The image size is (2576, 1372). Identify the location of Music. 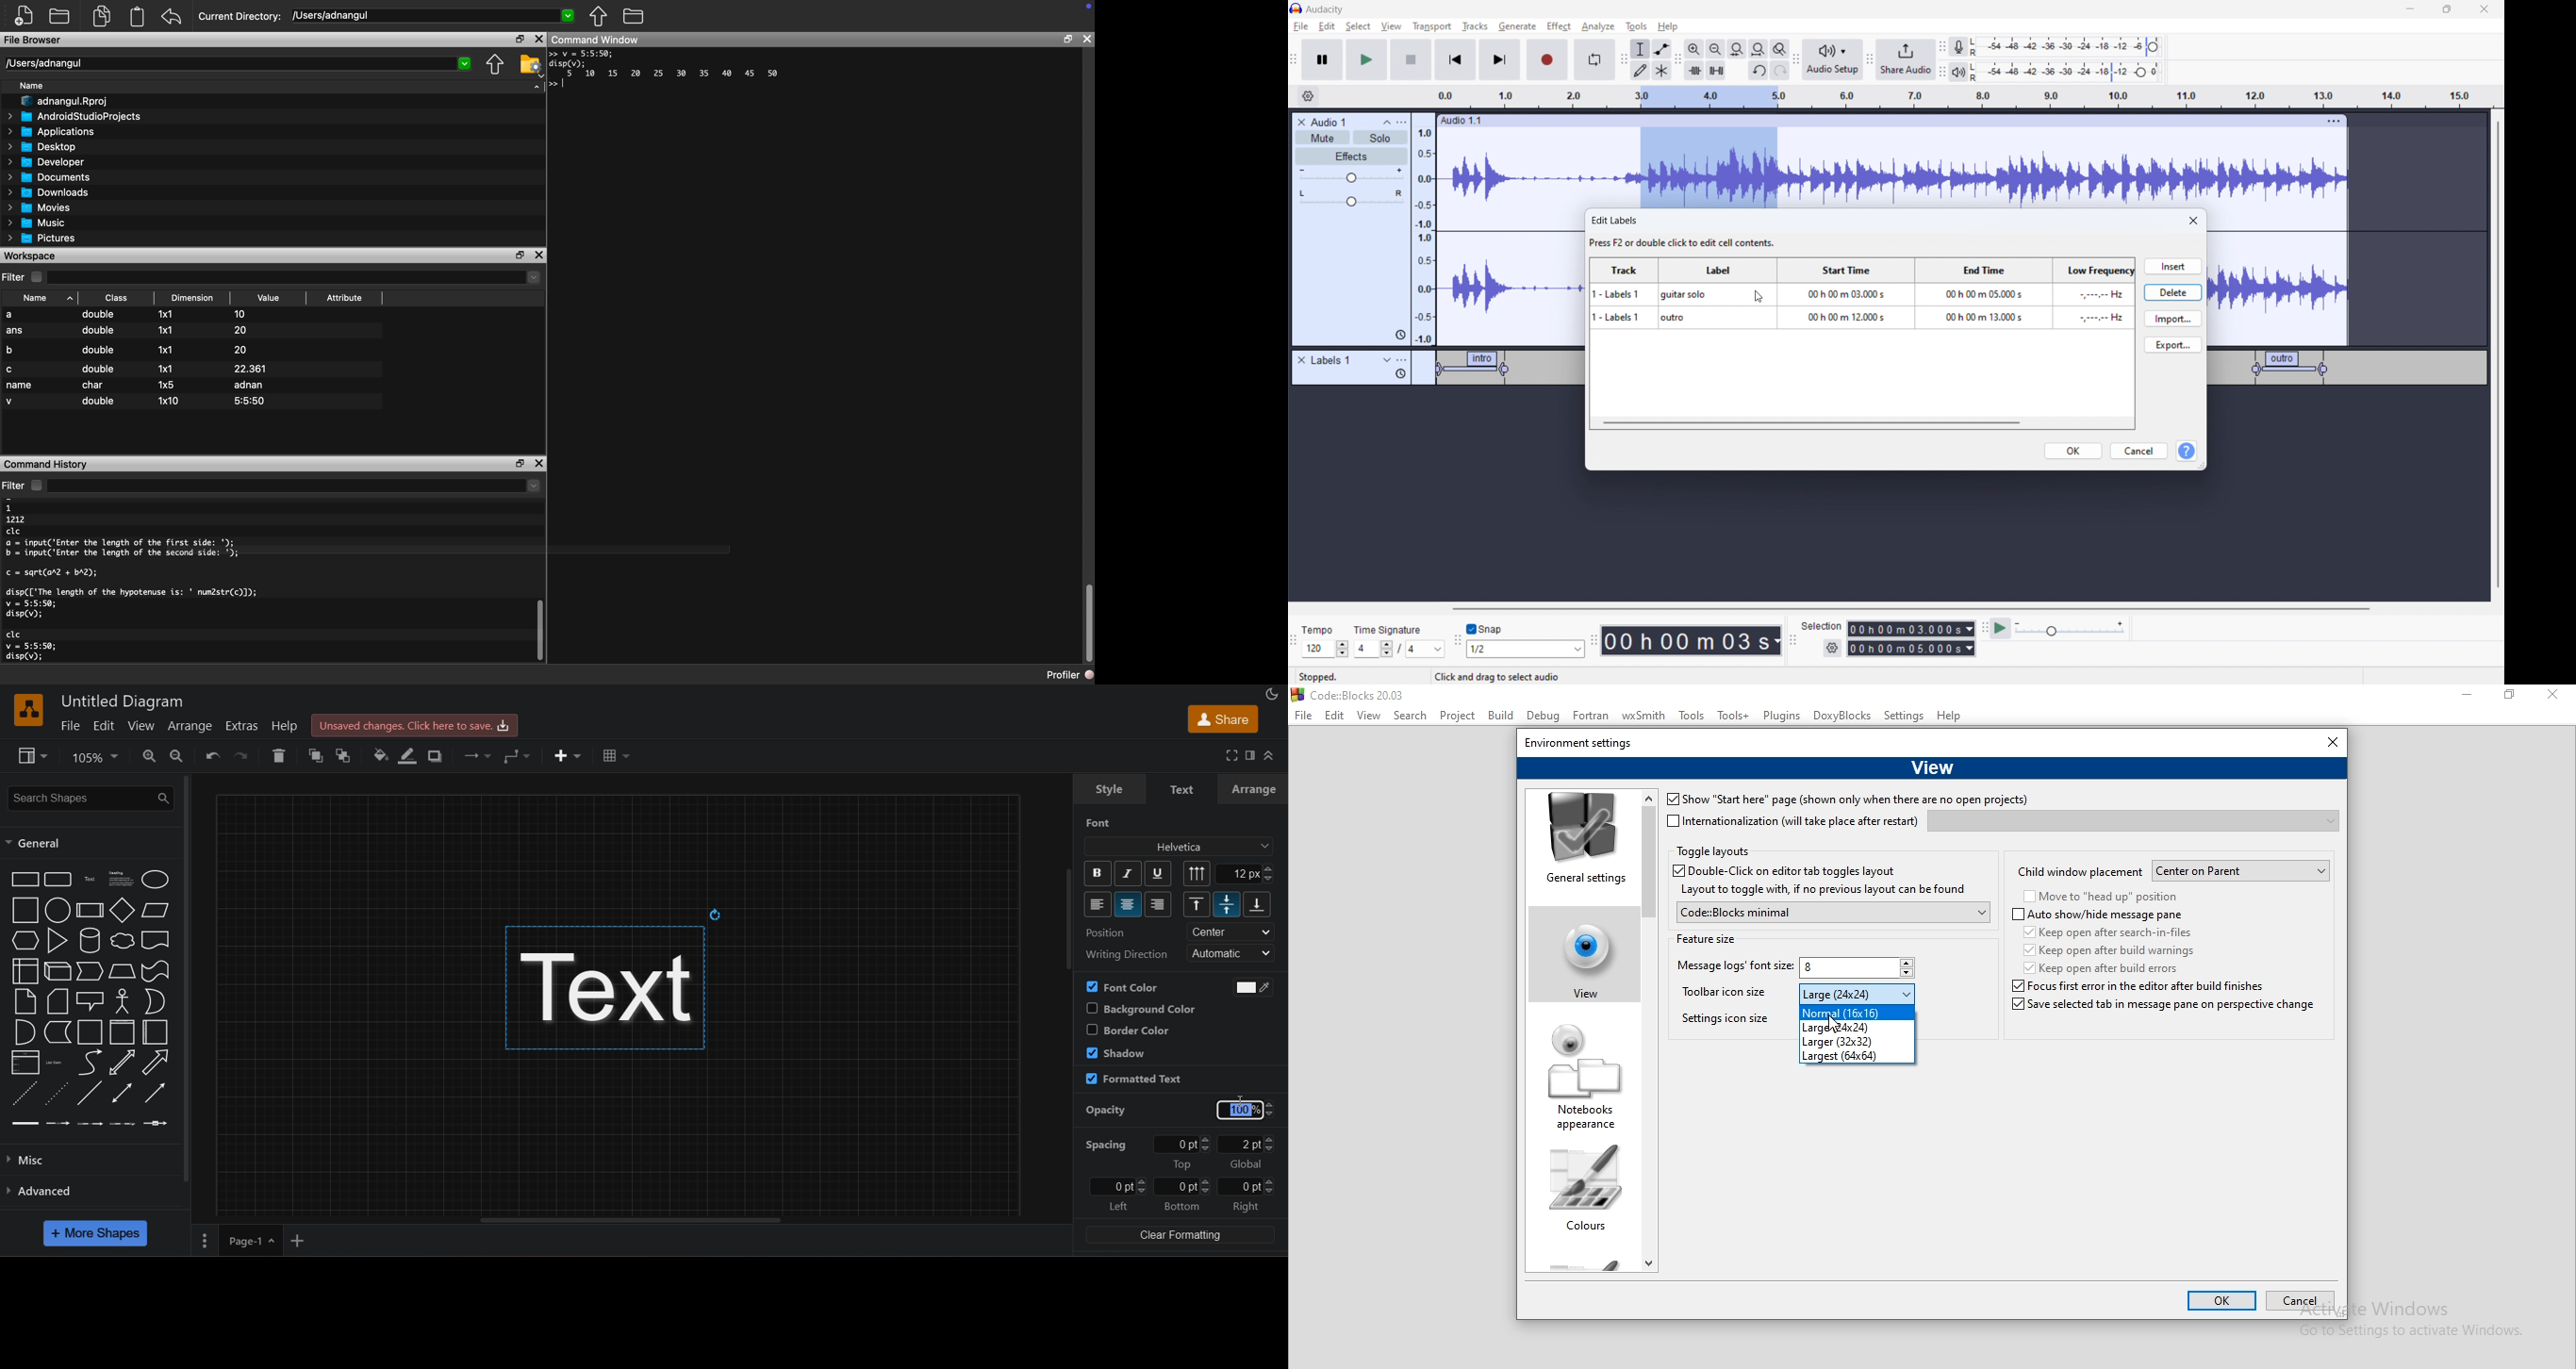
(37, 223).